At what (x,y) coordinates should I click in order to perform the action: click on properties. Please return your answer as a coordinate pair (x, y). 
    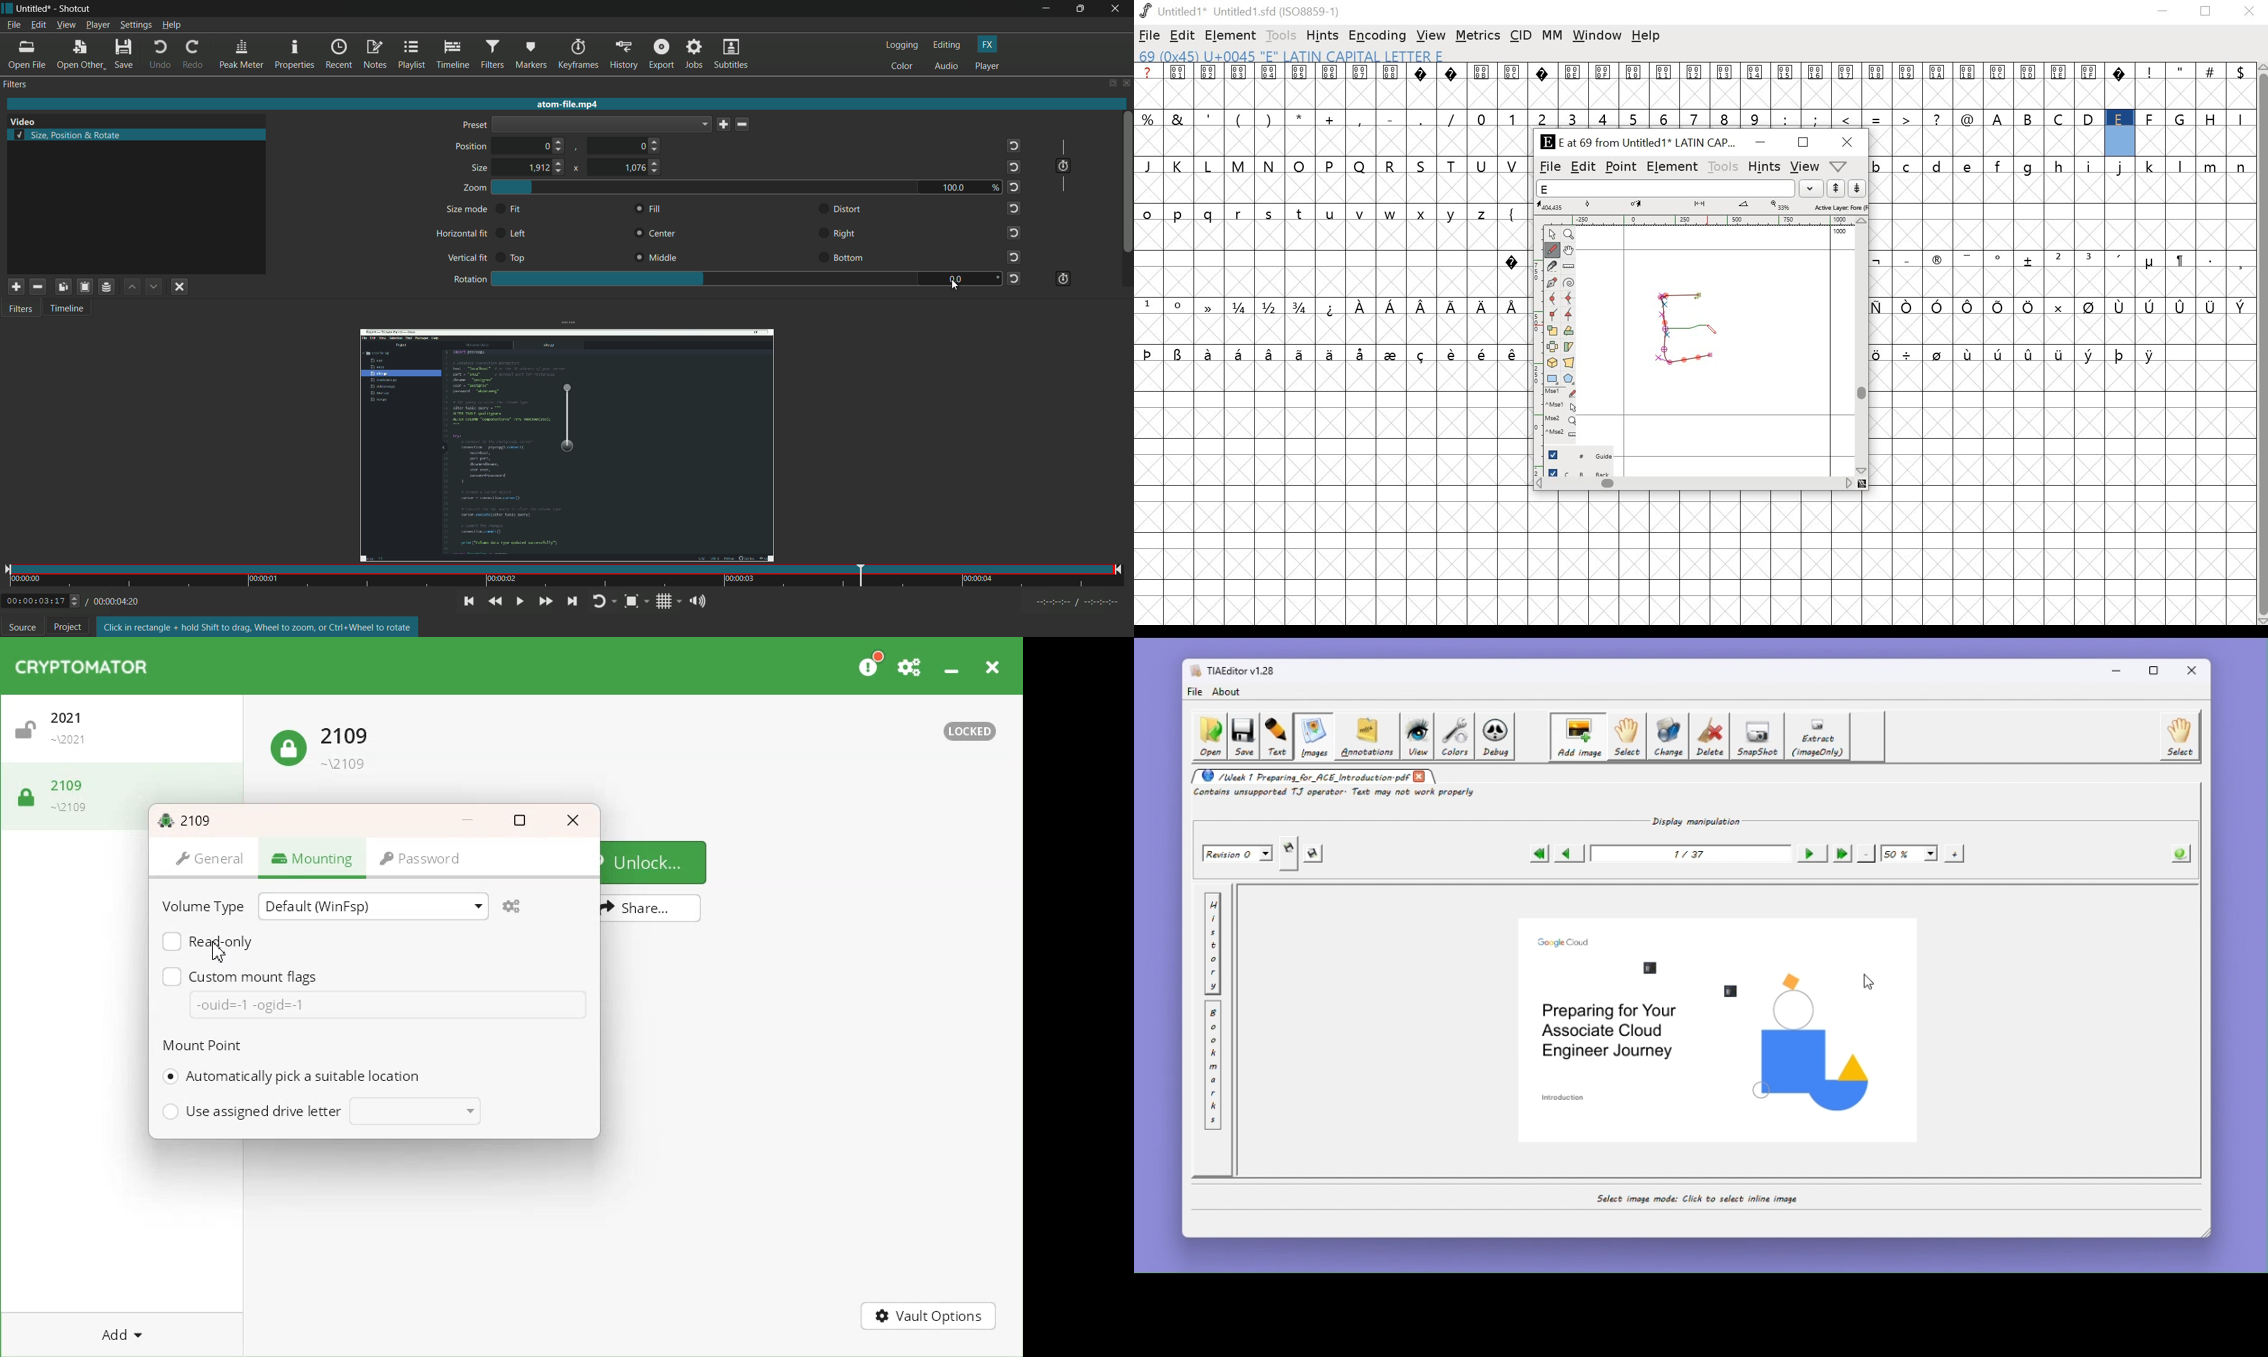
    Looking at the image, I should click on (294, 55).